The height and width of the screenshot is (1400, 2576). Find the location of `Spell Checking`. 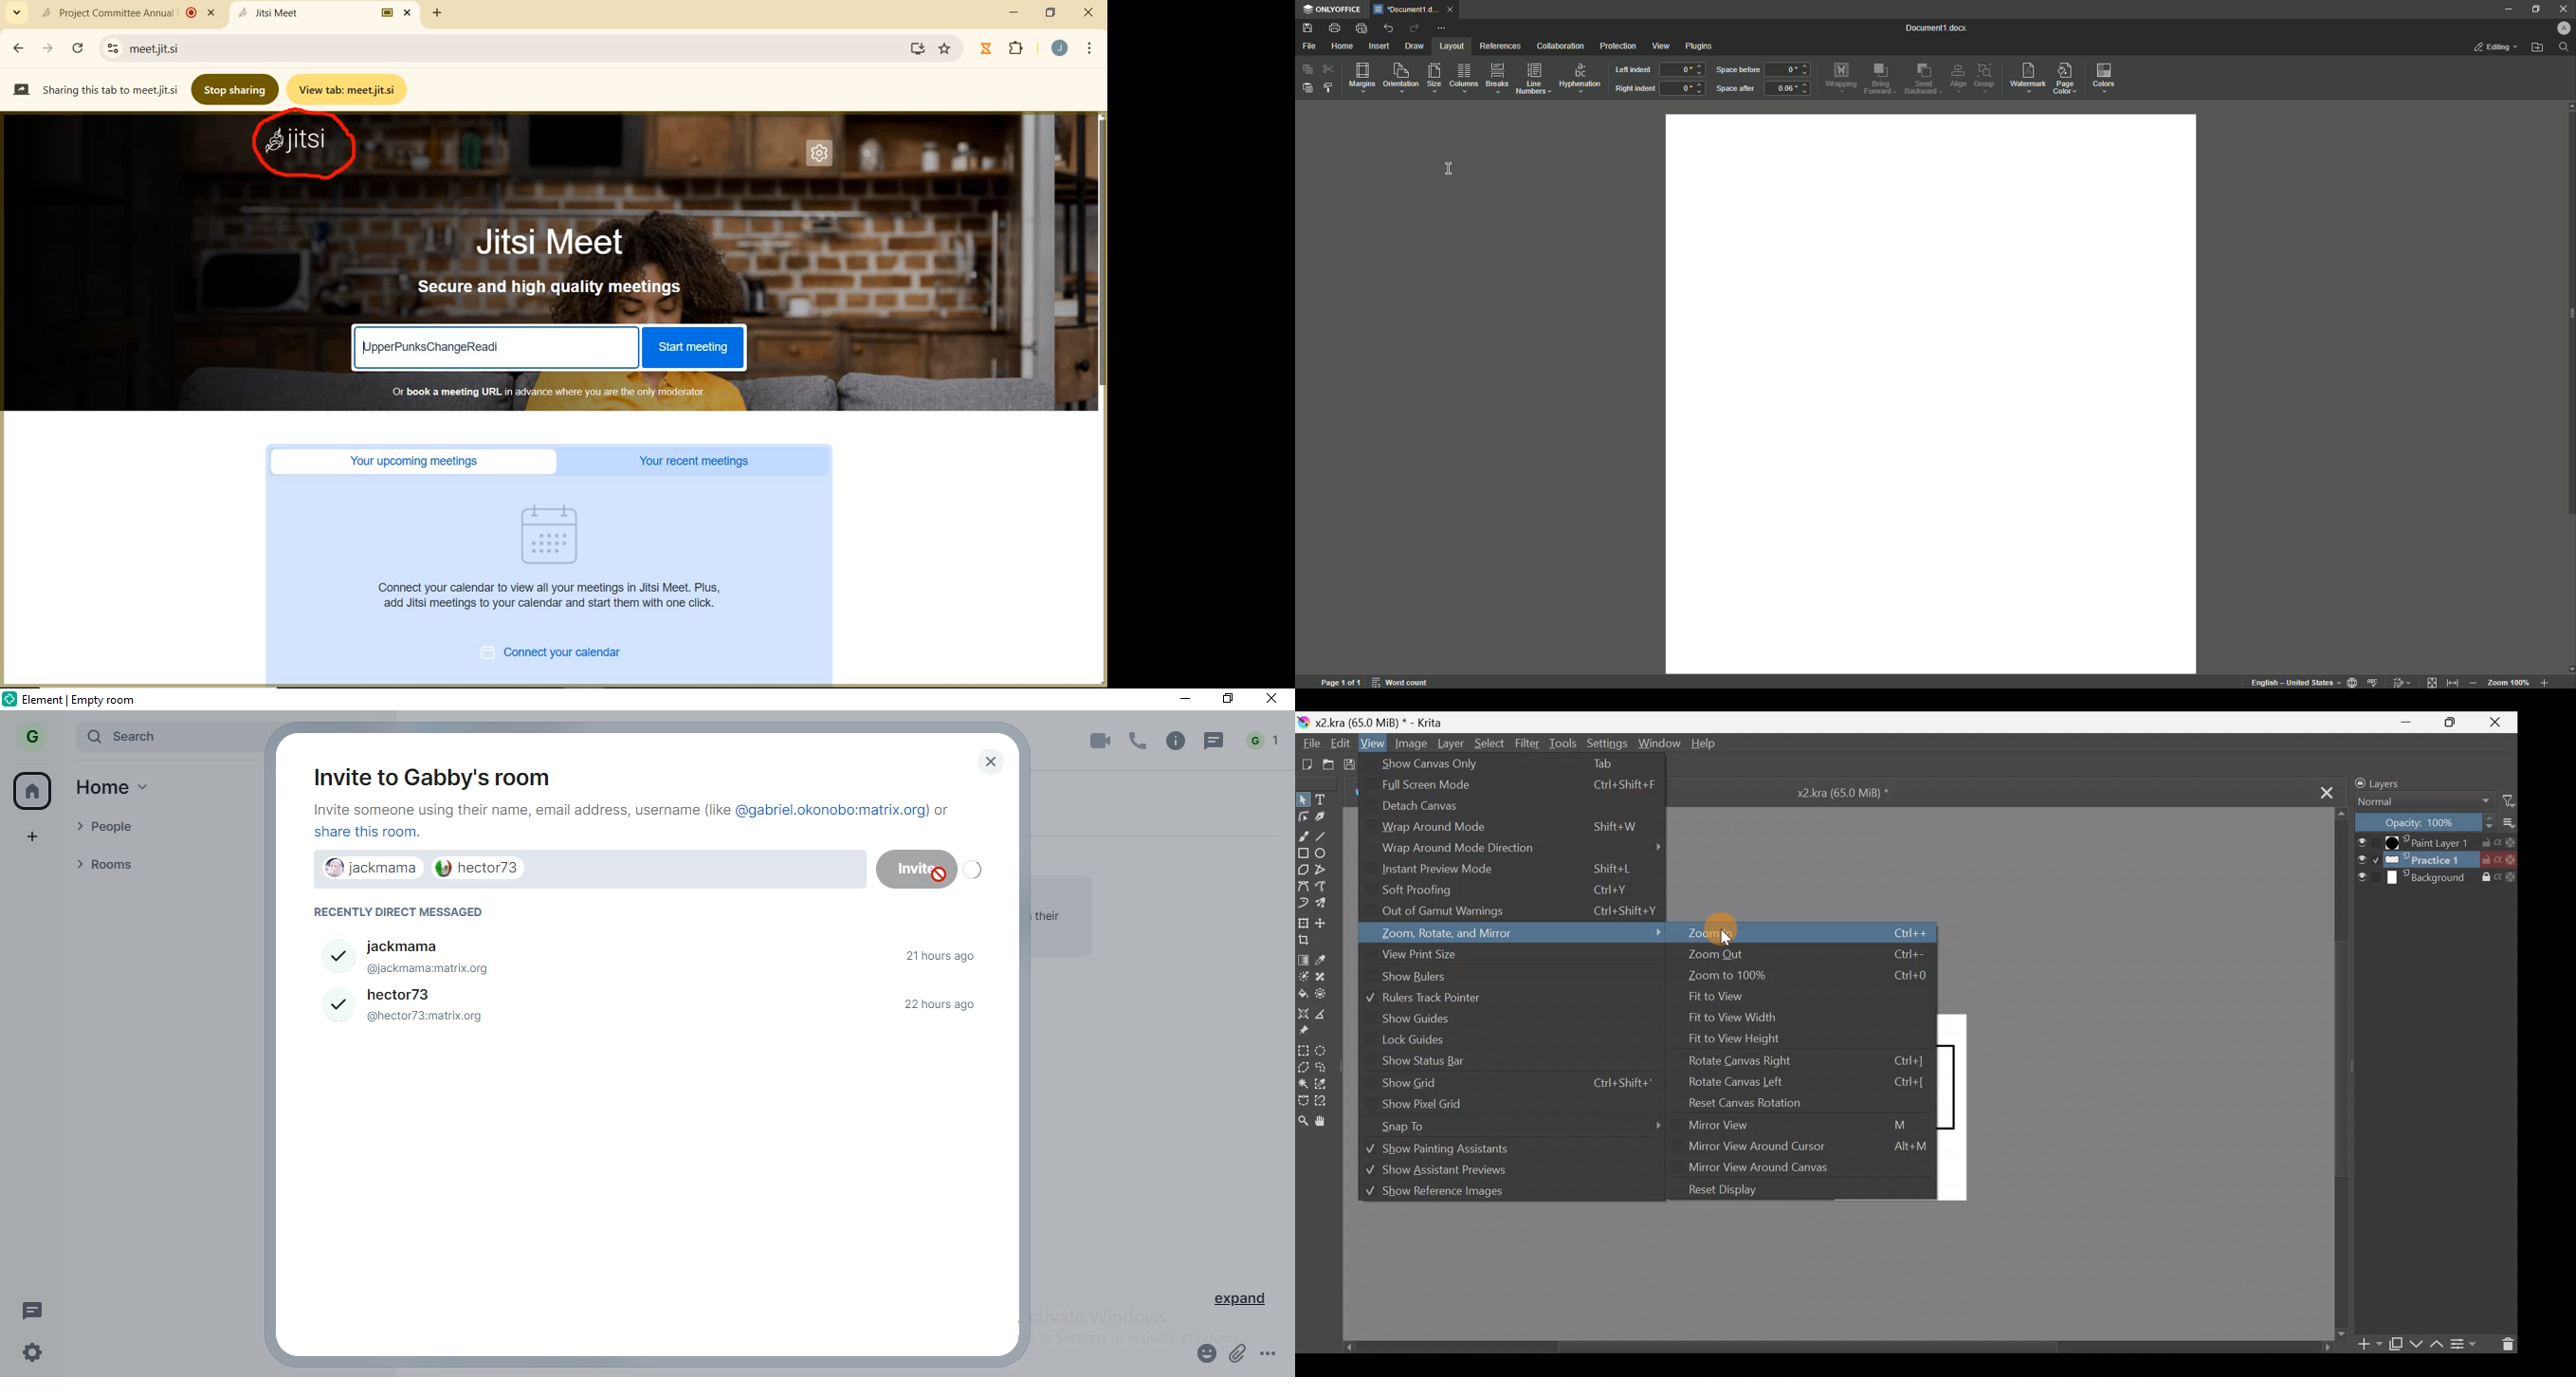

Spell Checking is located at coordinates (2375, 681).